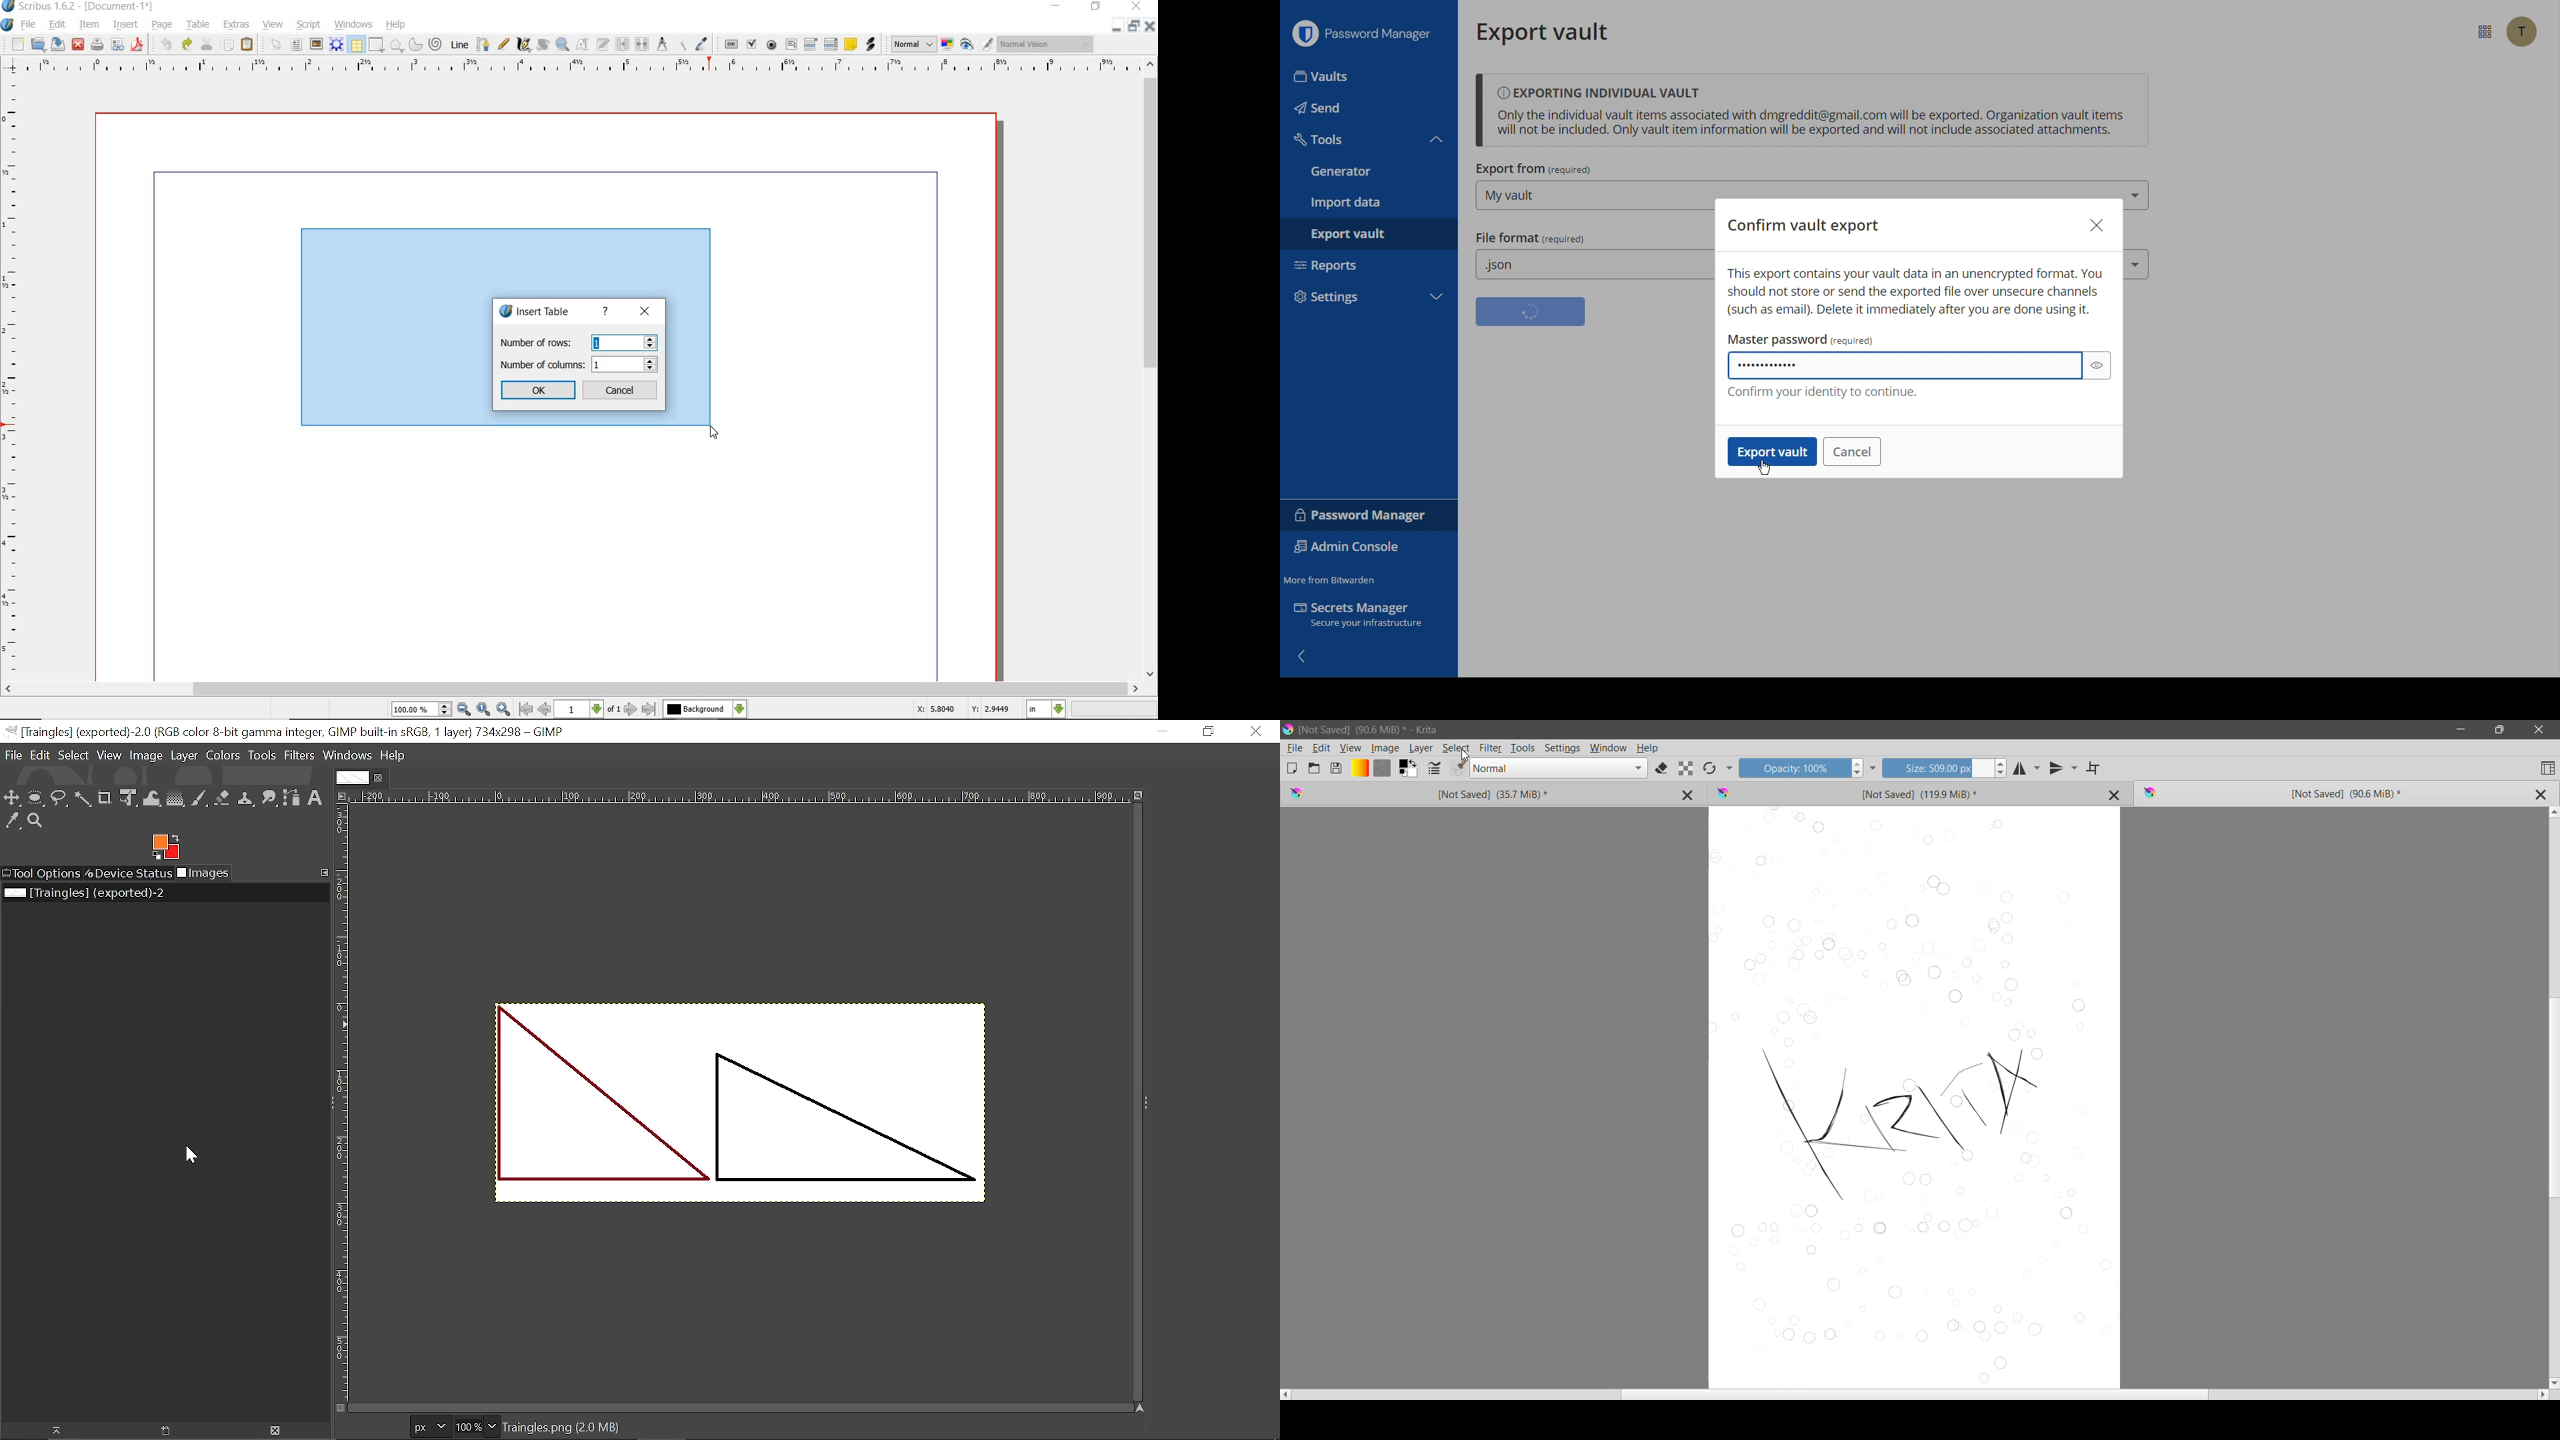 The width and height of the screenshot is (2576, 1456). Describe the element at coordinates (464, 710) in the screenshot. I see `zoom out` at that location.